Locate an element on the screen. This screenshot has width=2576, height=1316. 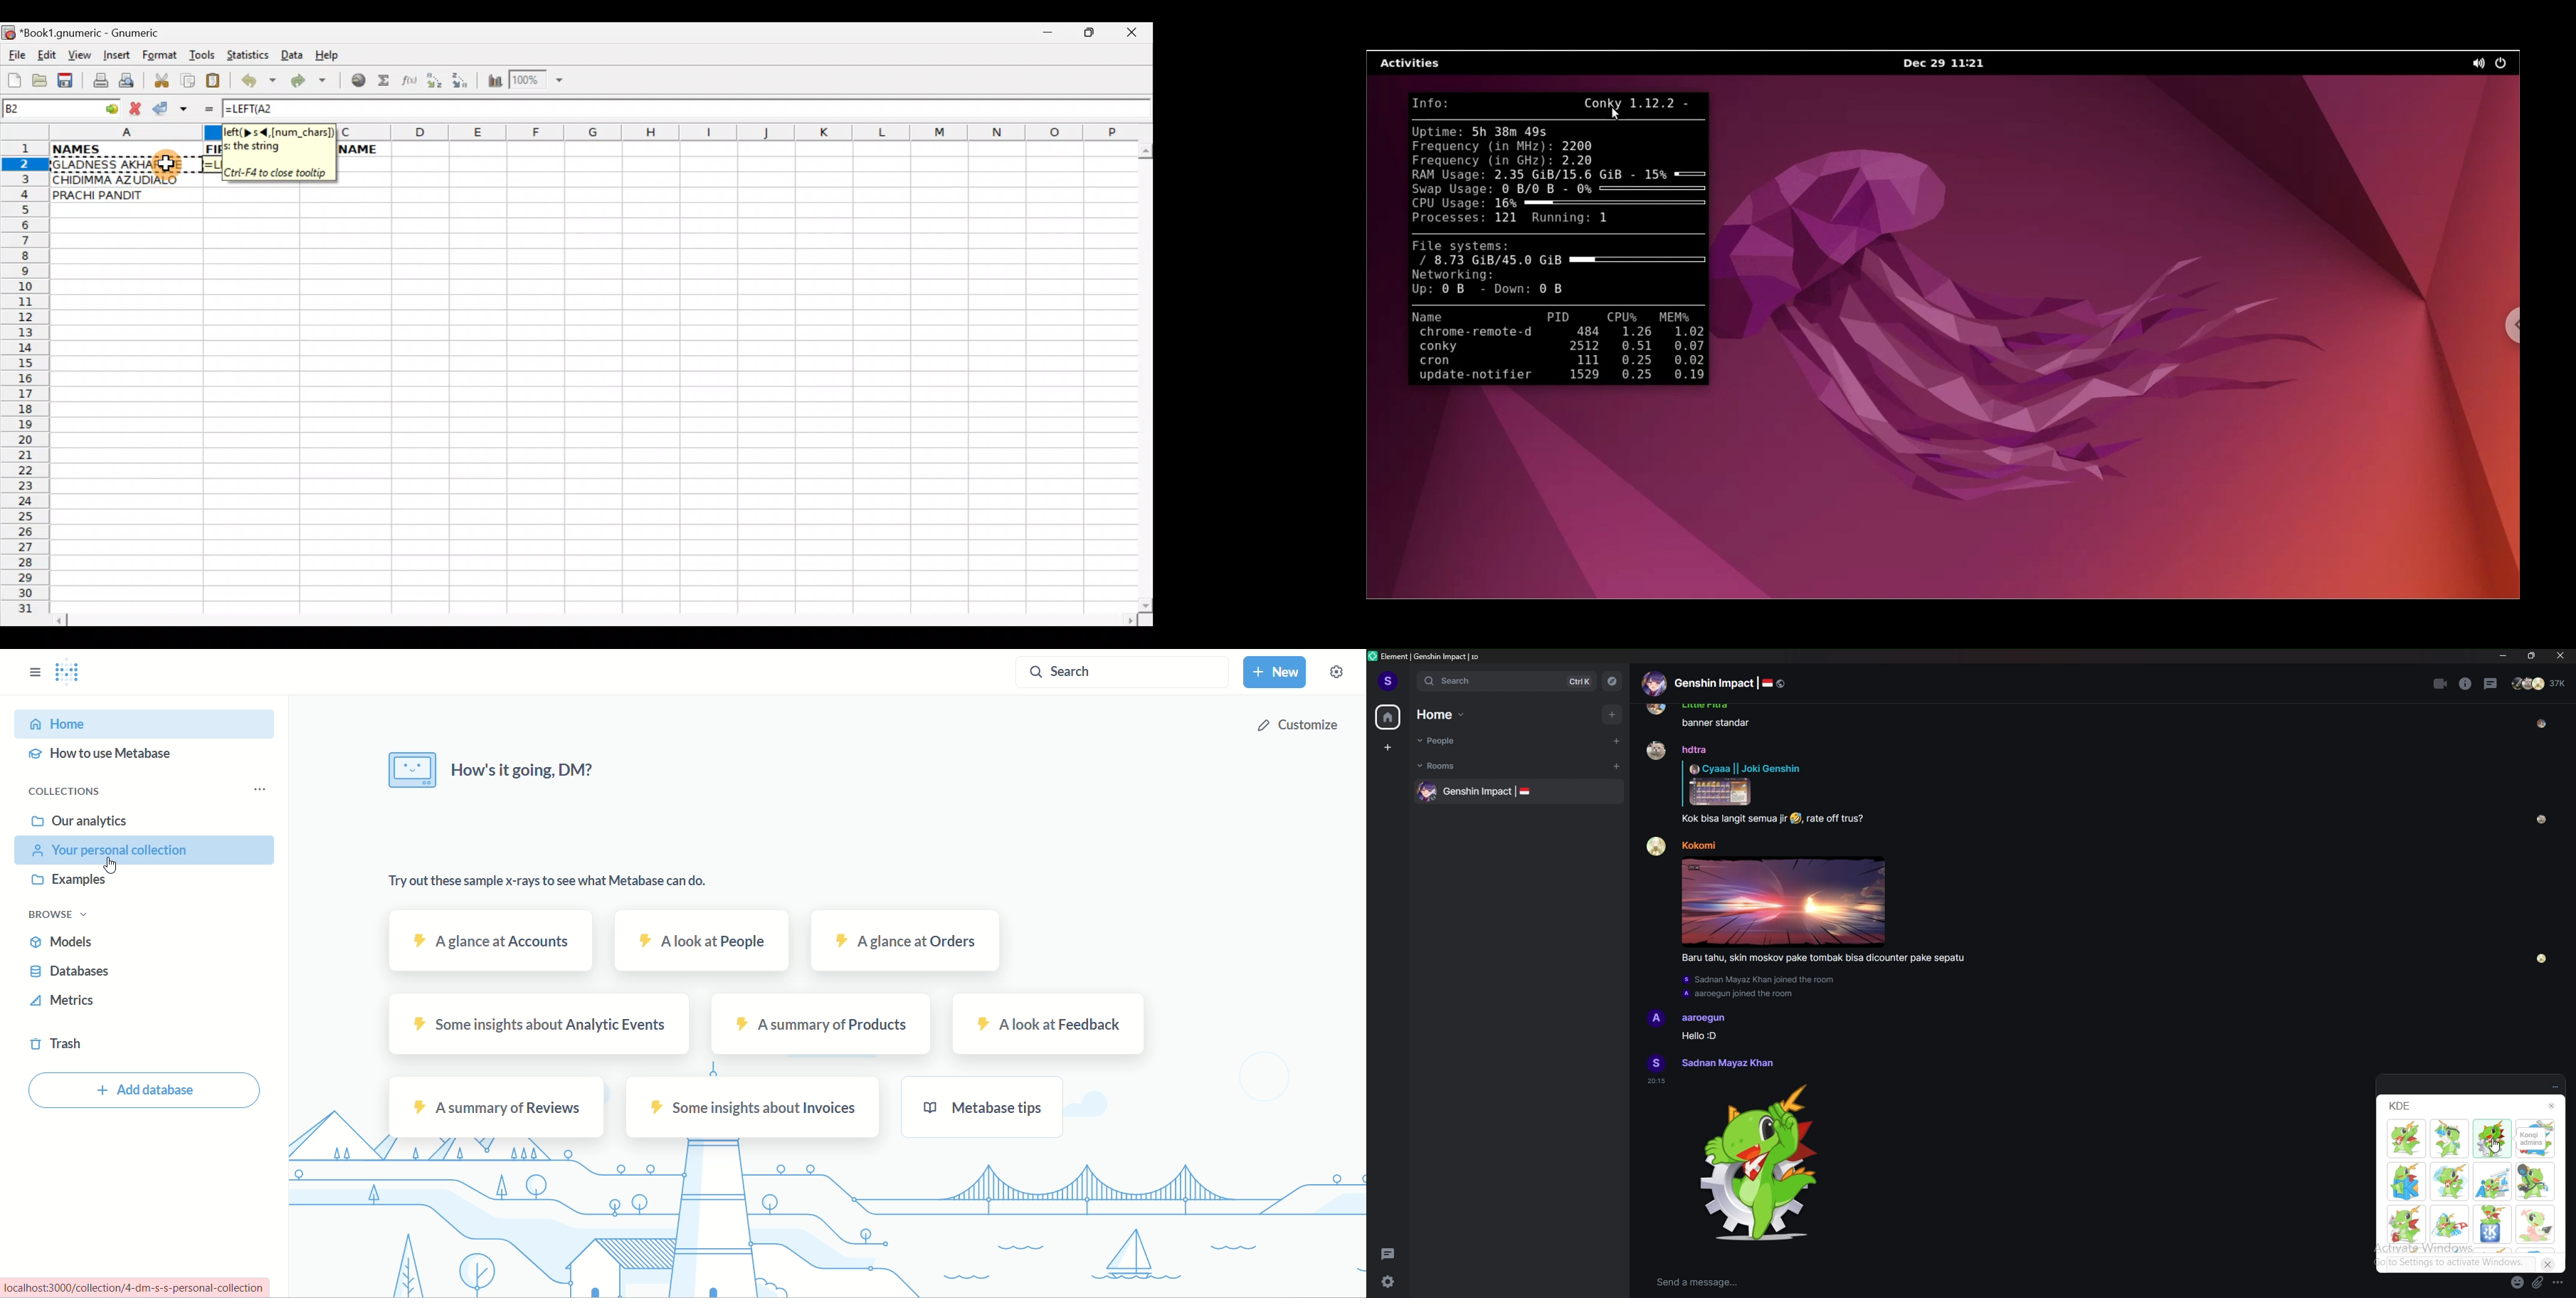
close is located at coordinates (2552, 1106).